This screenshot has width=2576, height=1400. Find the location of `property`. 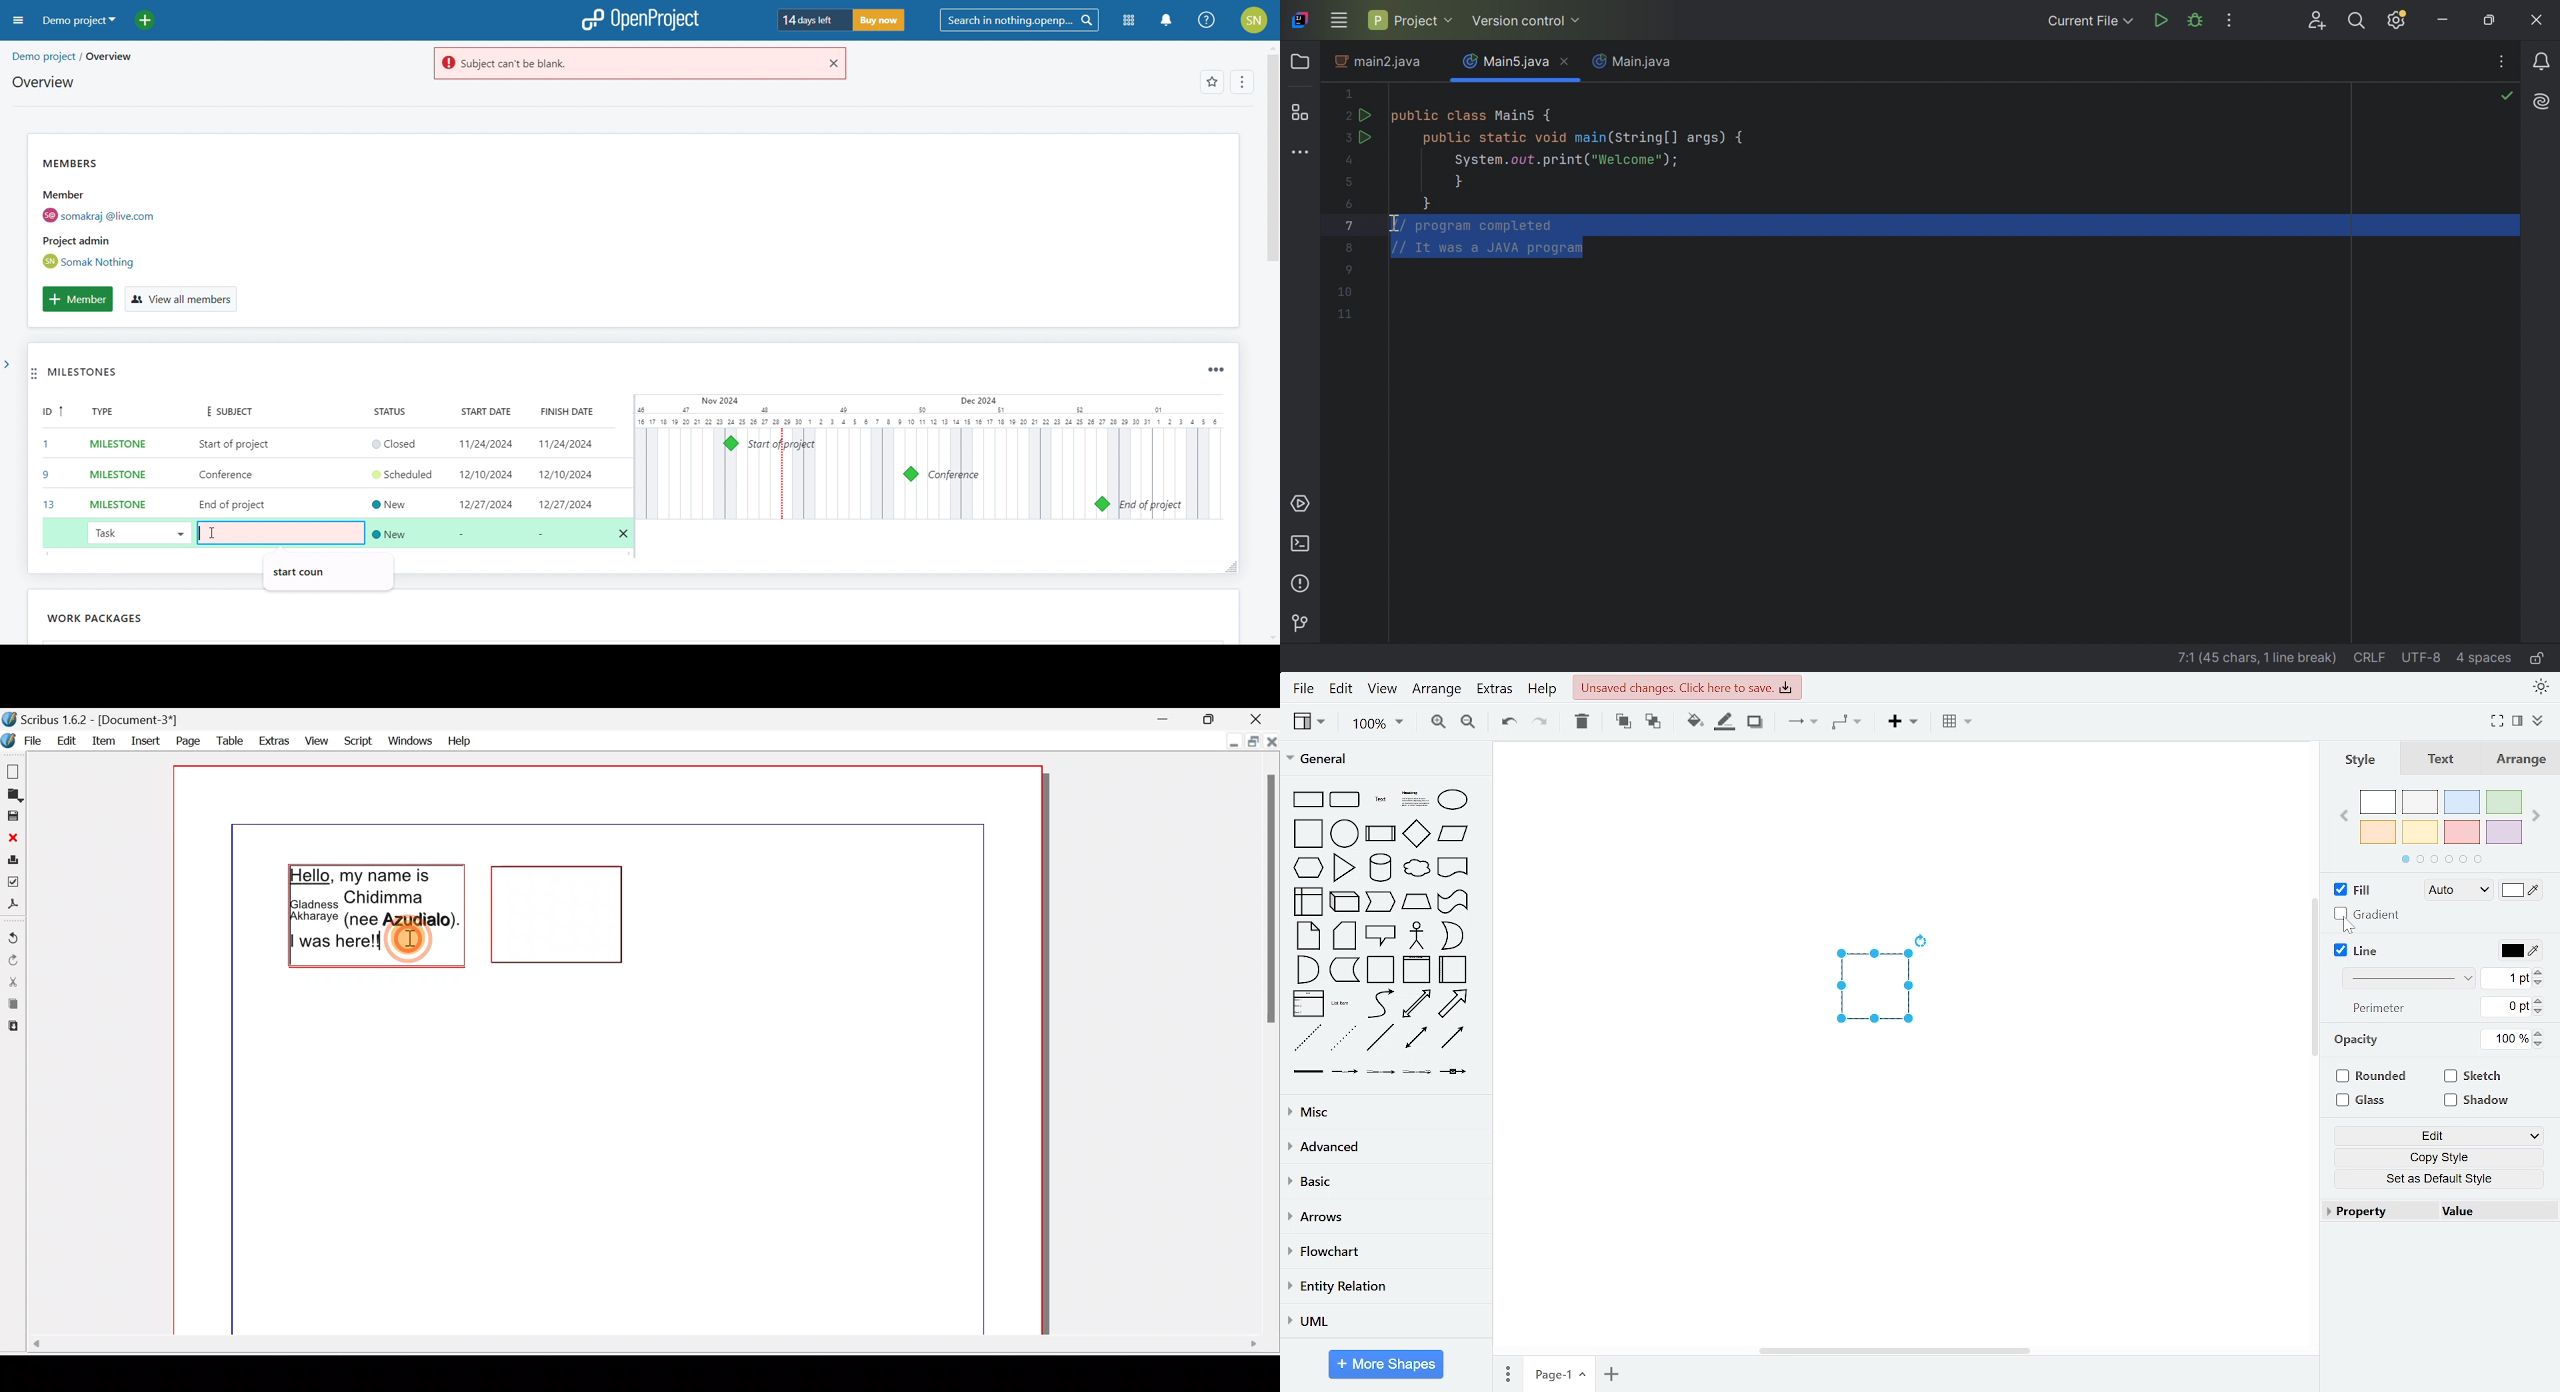

property is located at coordinates (2377, 1213).